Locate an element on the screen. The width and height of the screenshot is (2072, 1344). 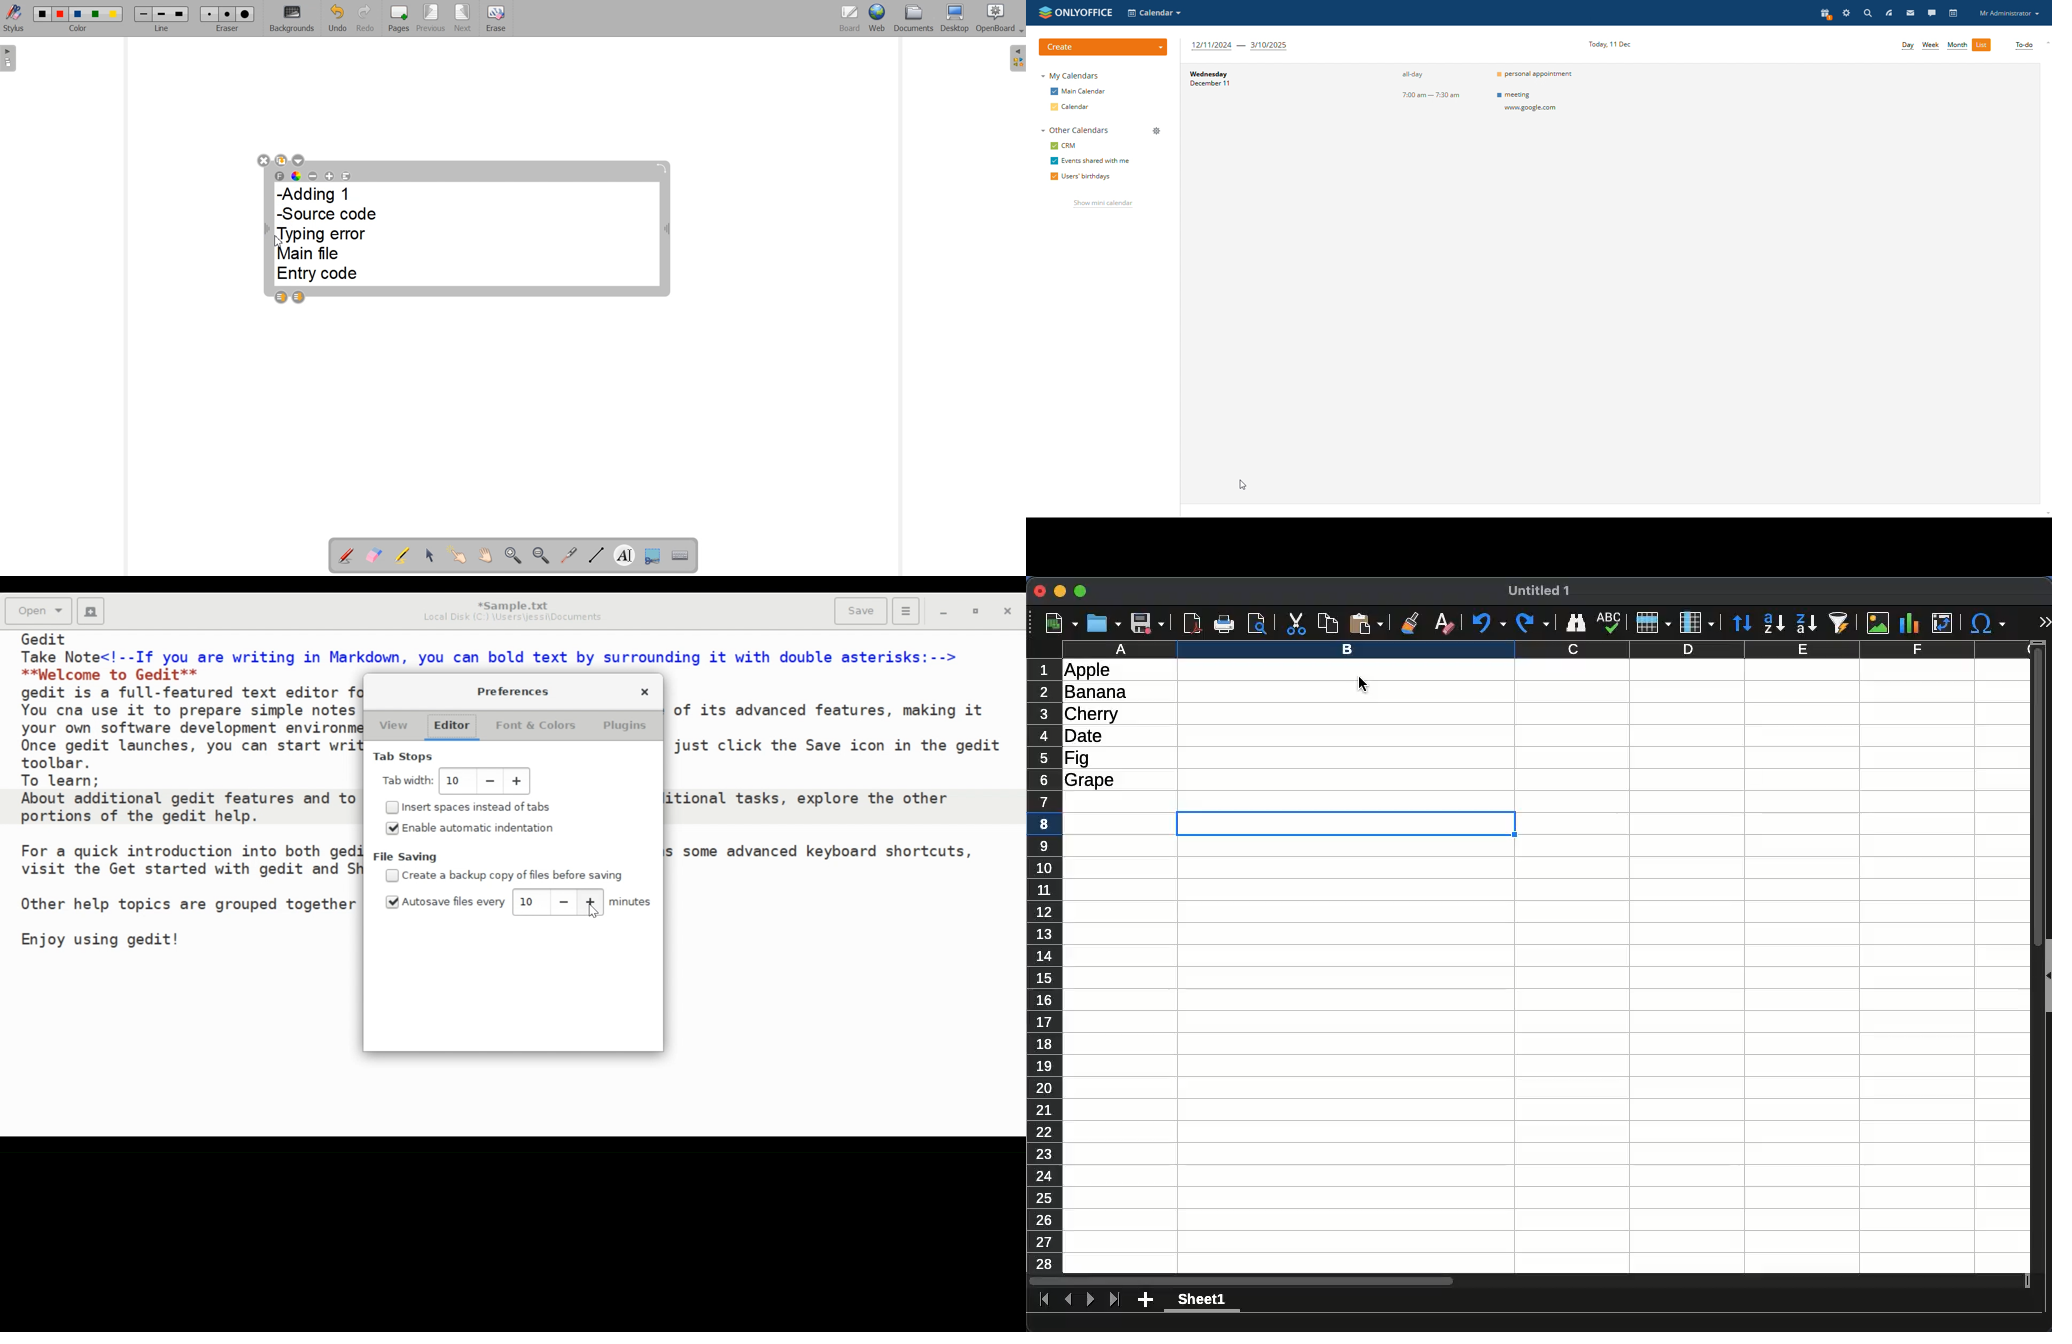
personal is located at coordinates (1538, 74).